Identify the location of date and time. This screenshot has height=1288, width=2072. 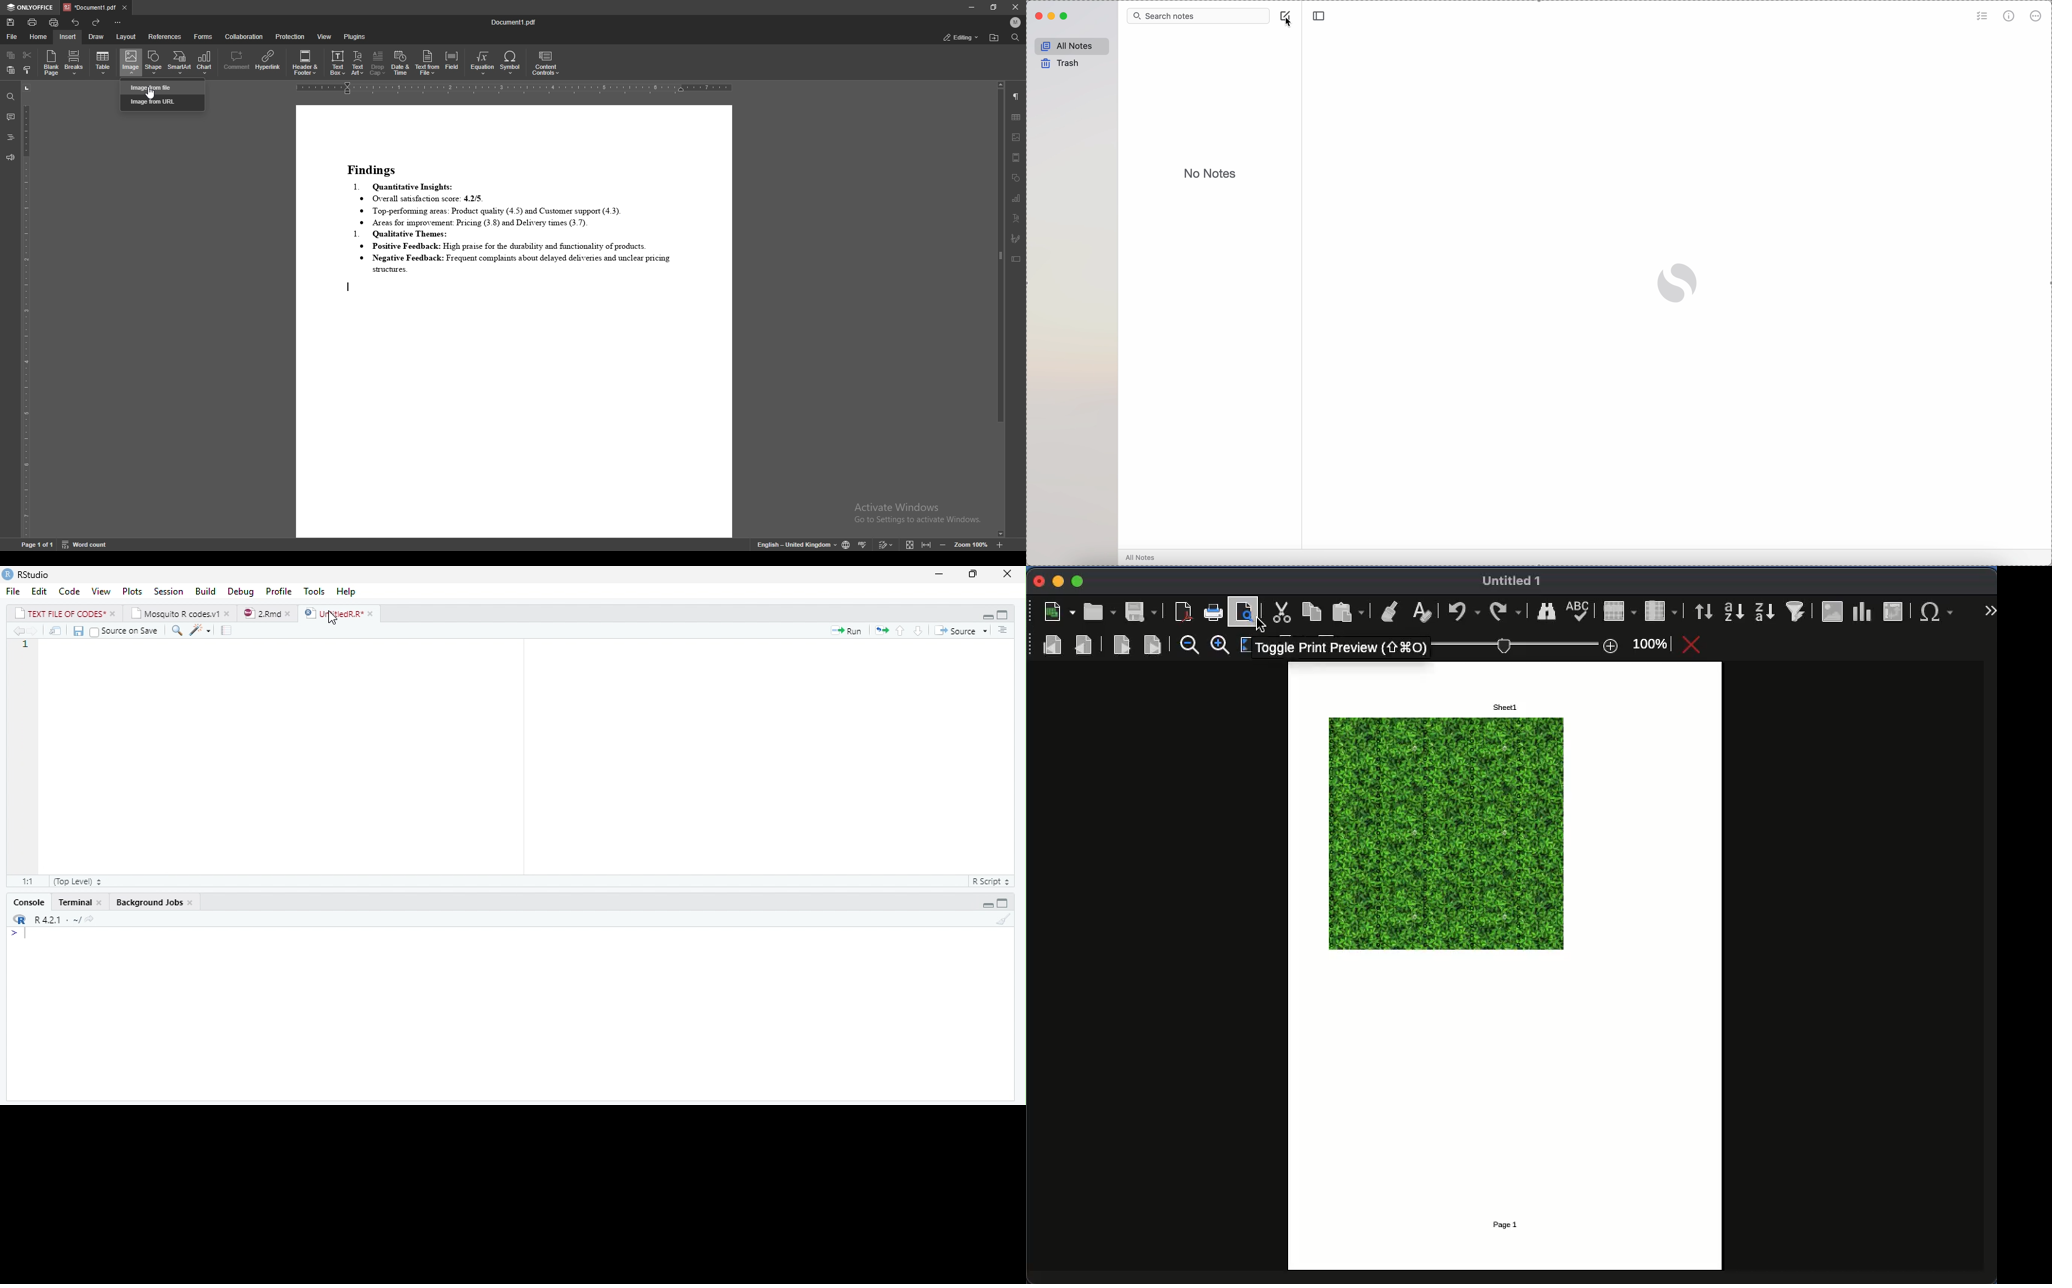
(400, 63).